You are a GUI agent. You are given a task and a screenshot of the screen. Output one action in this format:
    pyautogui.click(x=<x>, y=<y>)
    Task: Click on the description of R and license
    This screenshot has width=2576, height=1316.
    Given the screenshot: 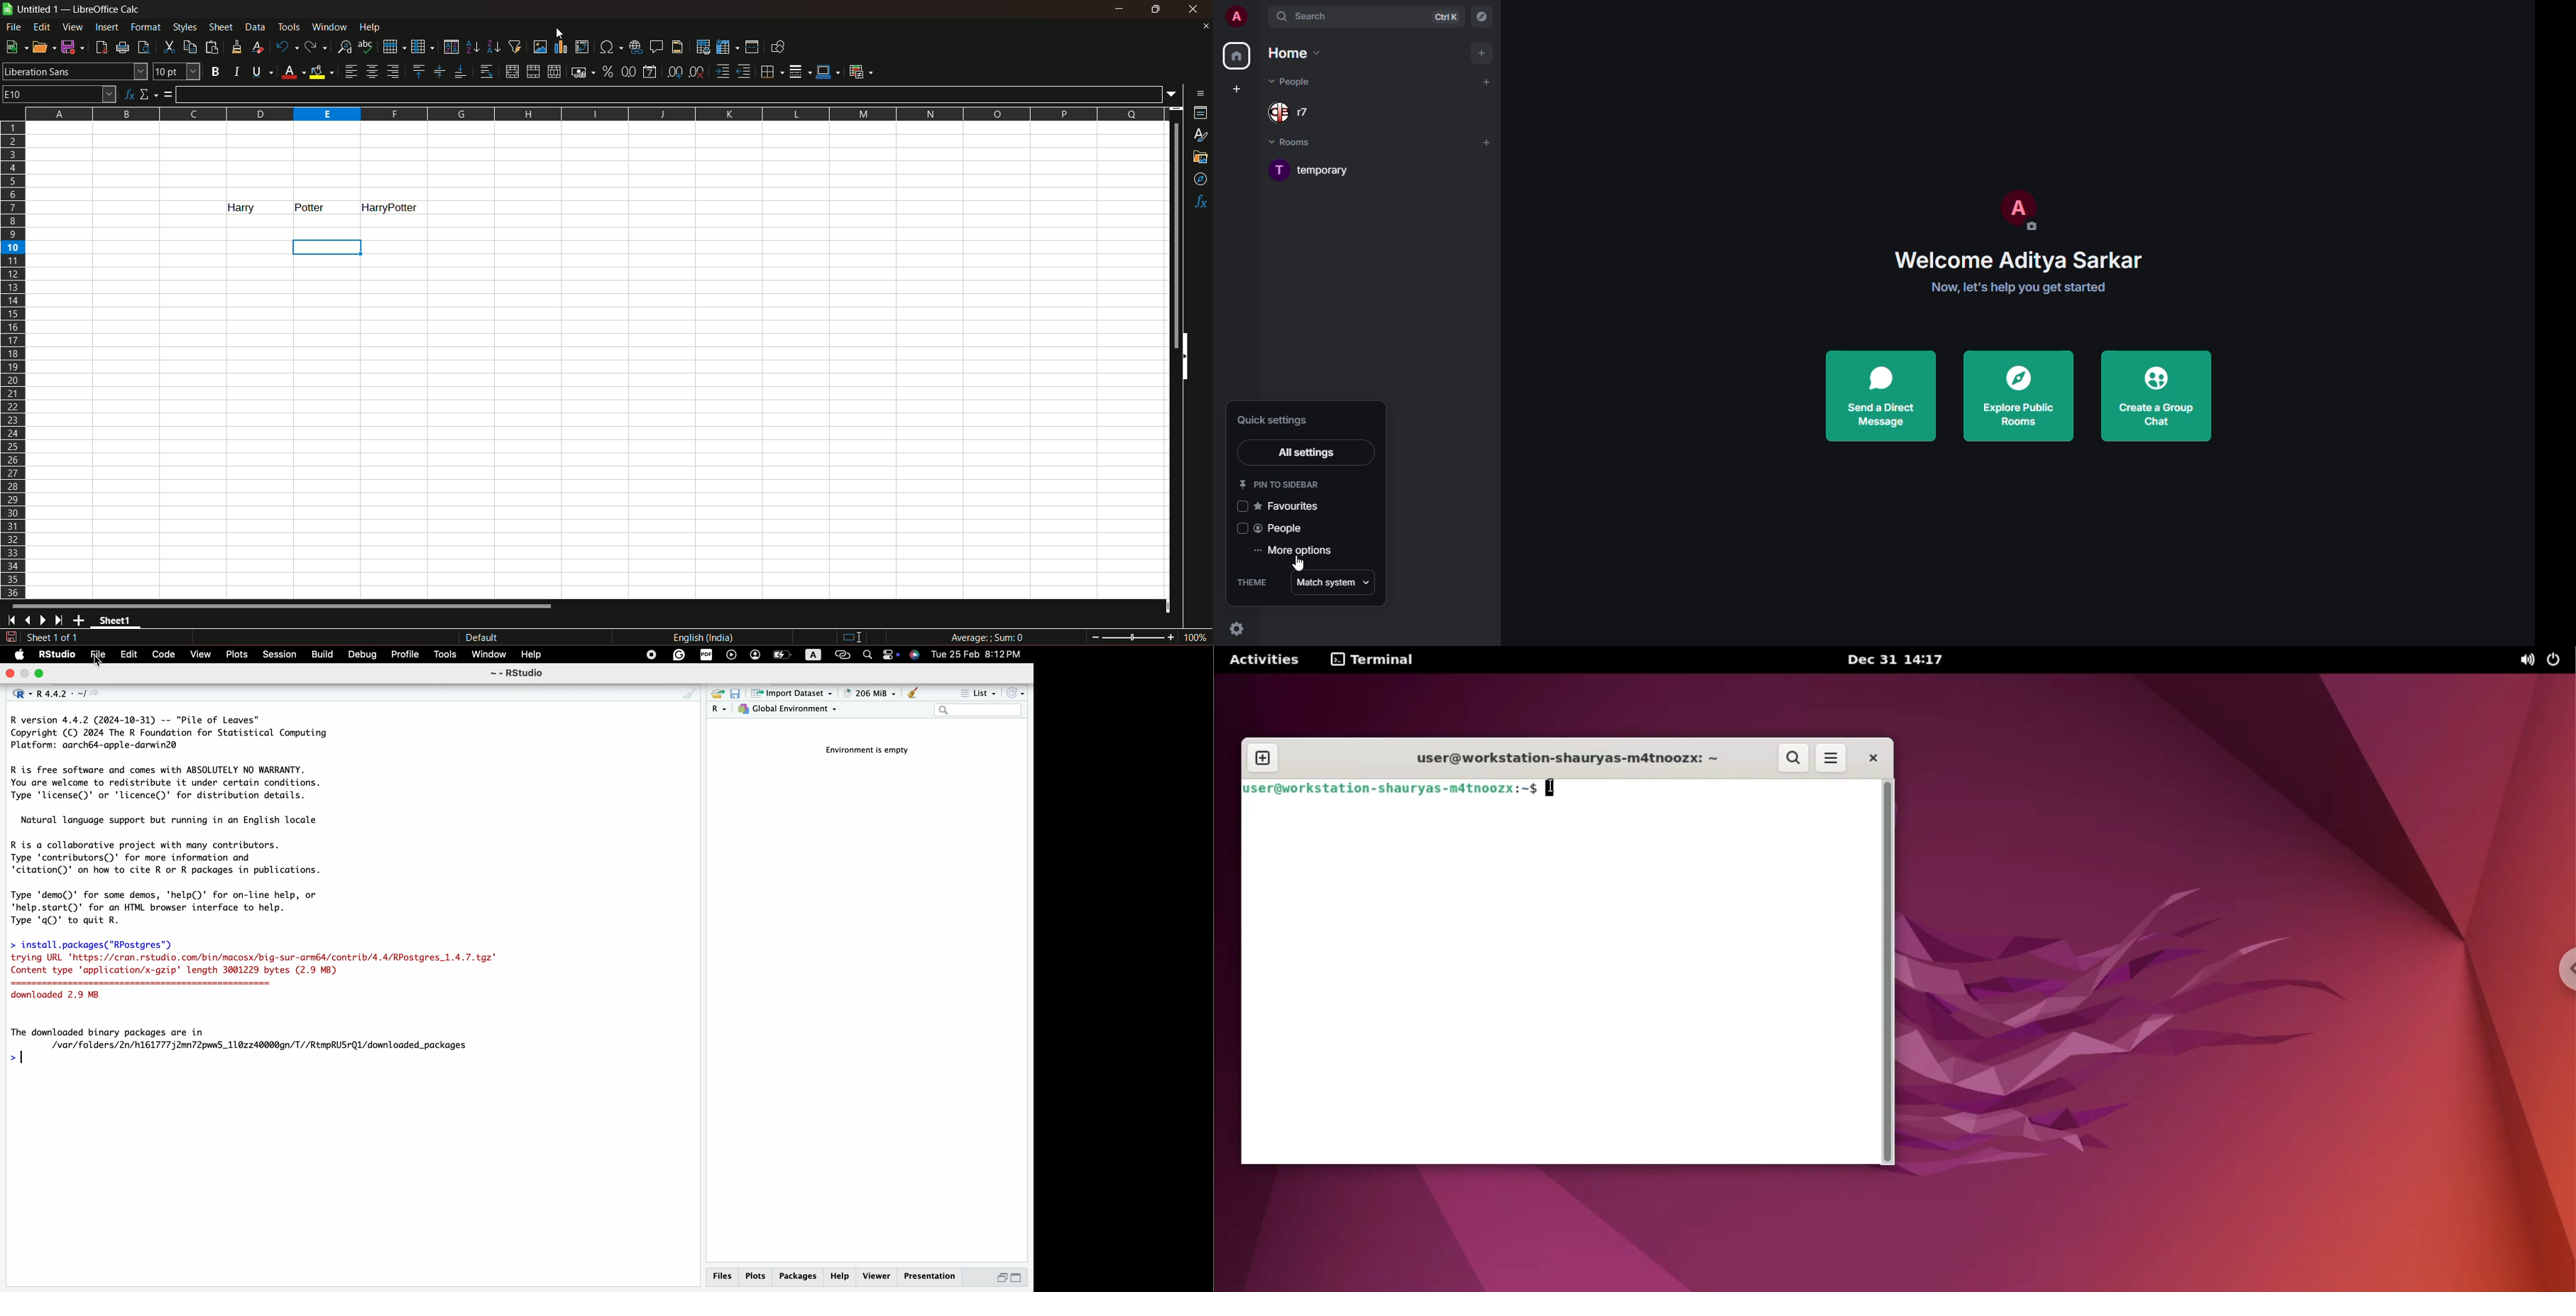 What is the action you would take?
    pyautogui.click(x=168, y=783)
    